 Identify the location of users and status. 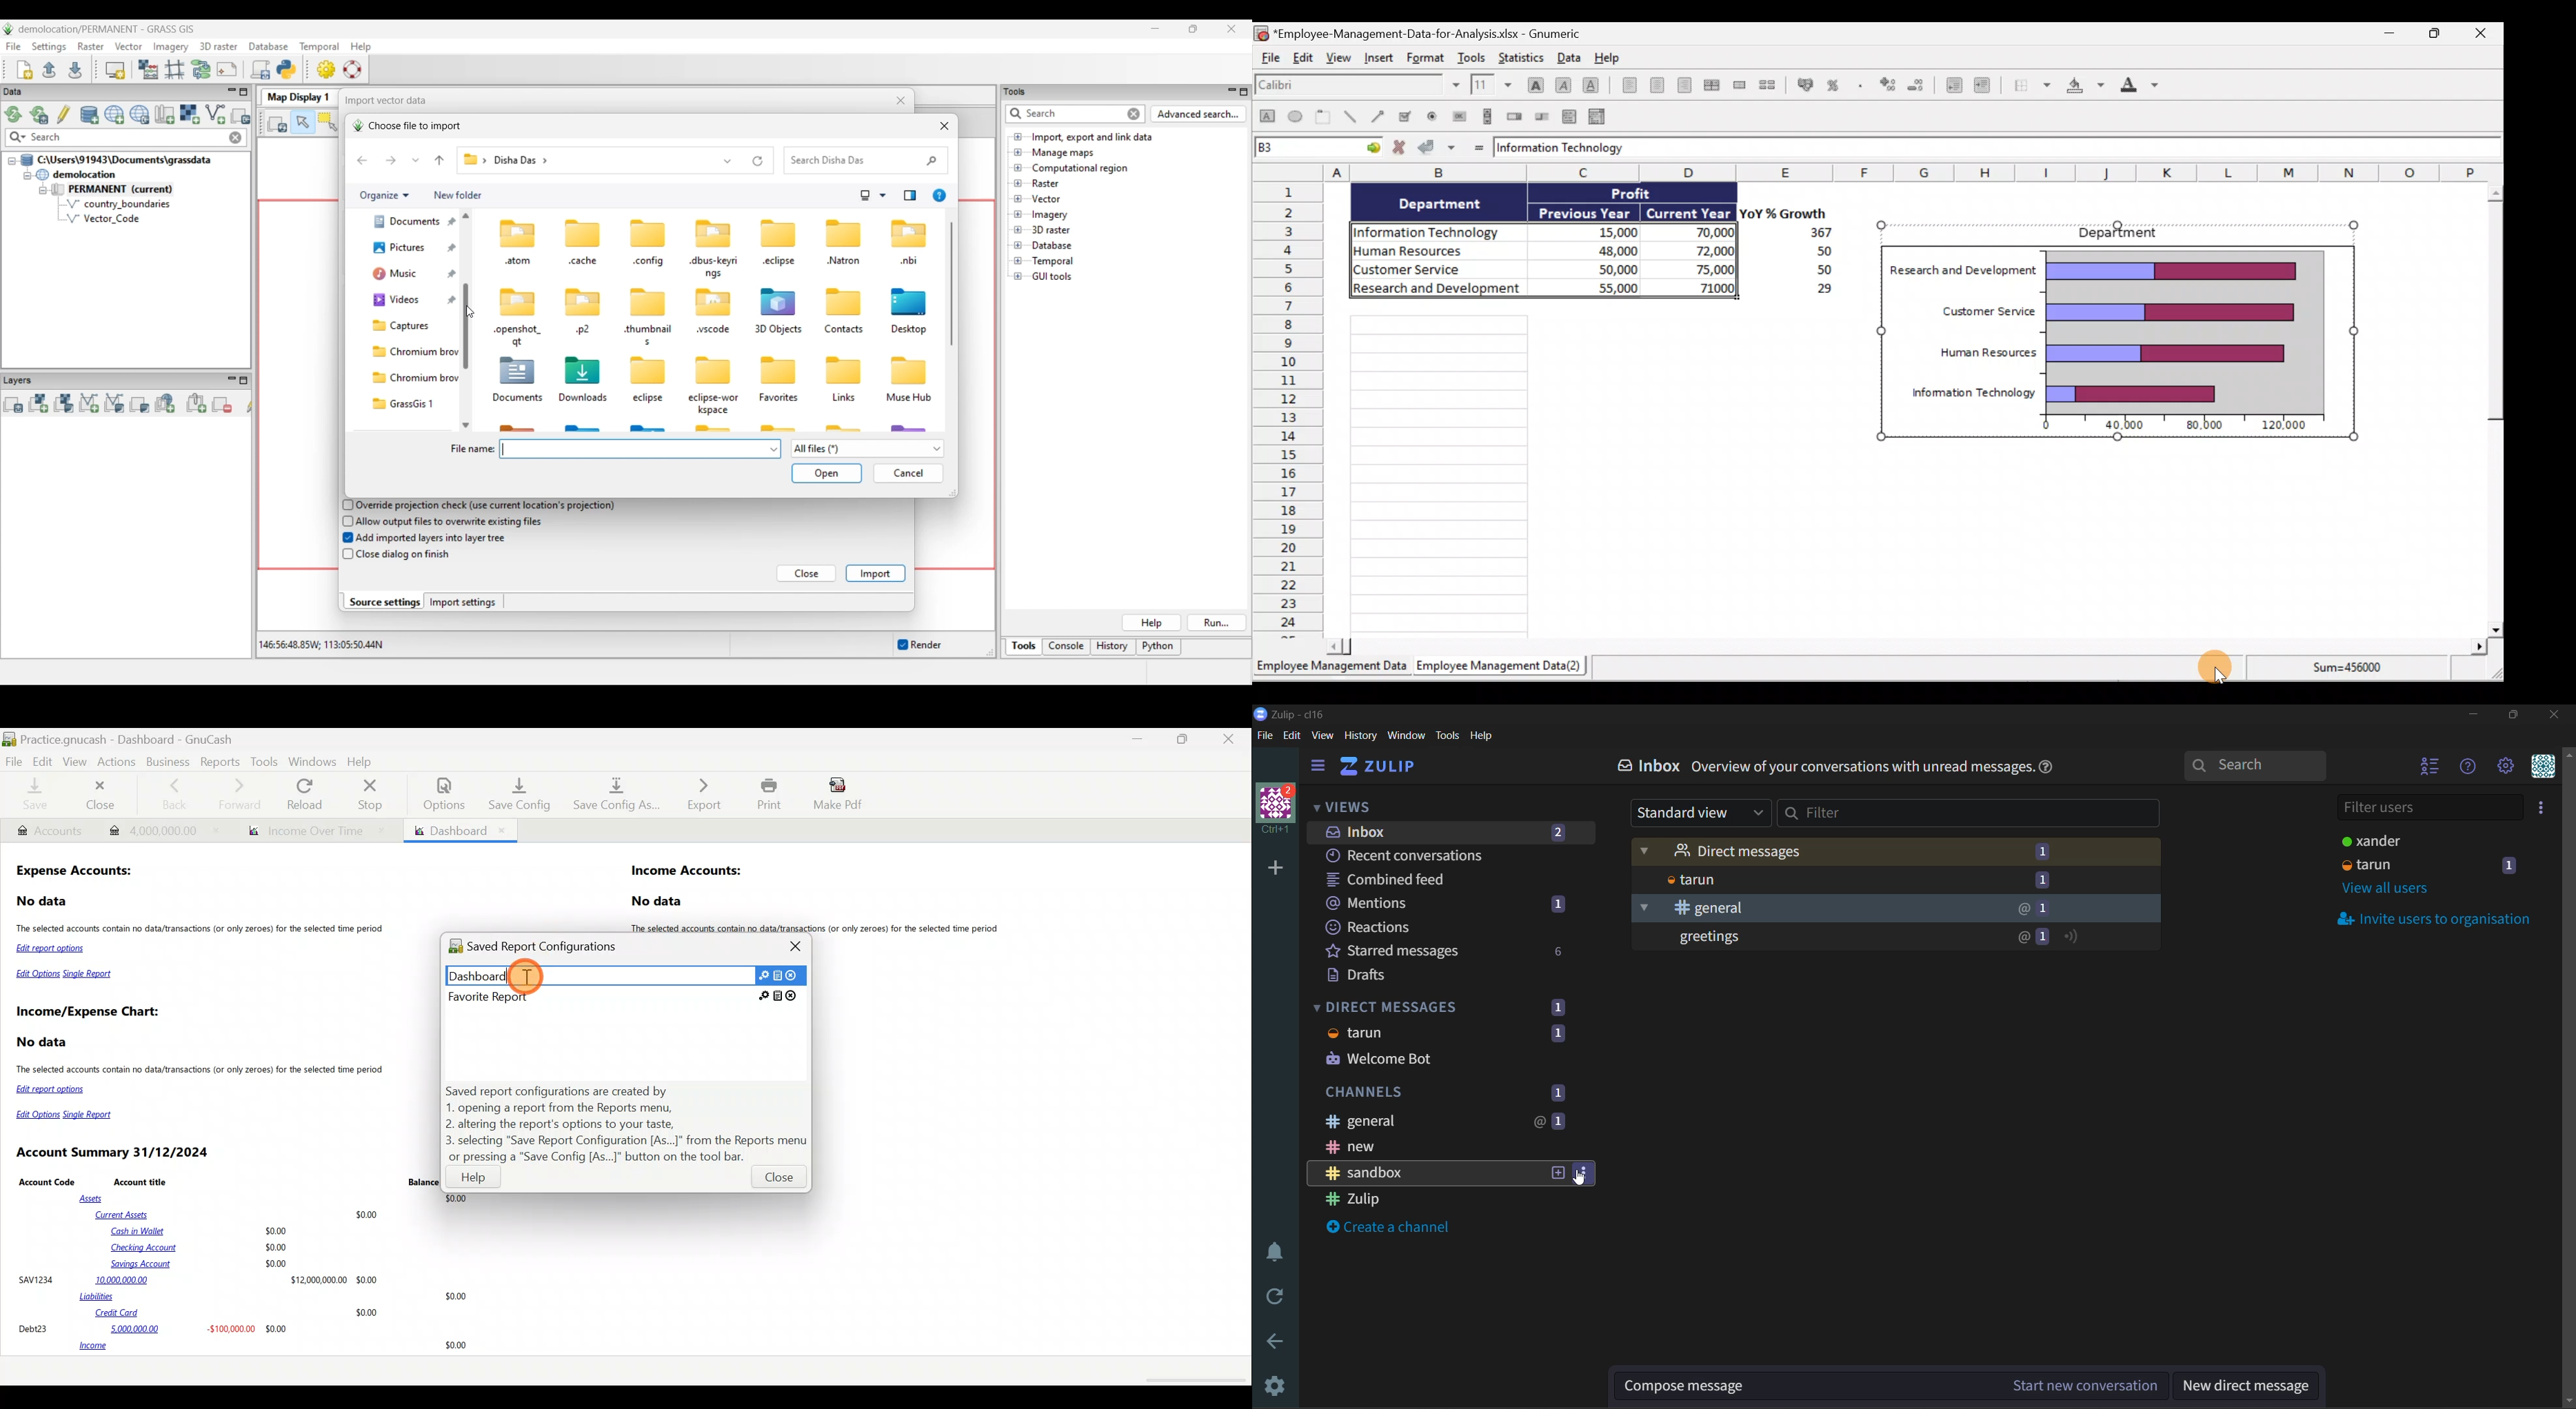
(2430, 866).